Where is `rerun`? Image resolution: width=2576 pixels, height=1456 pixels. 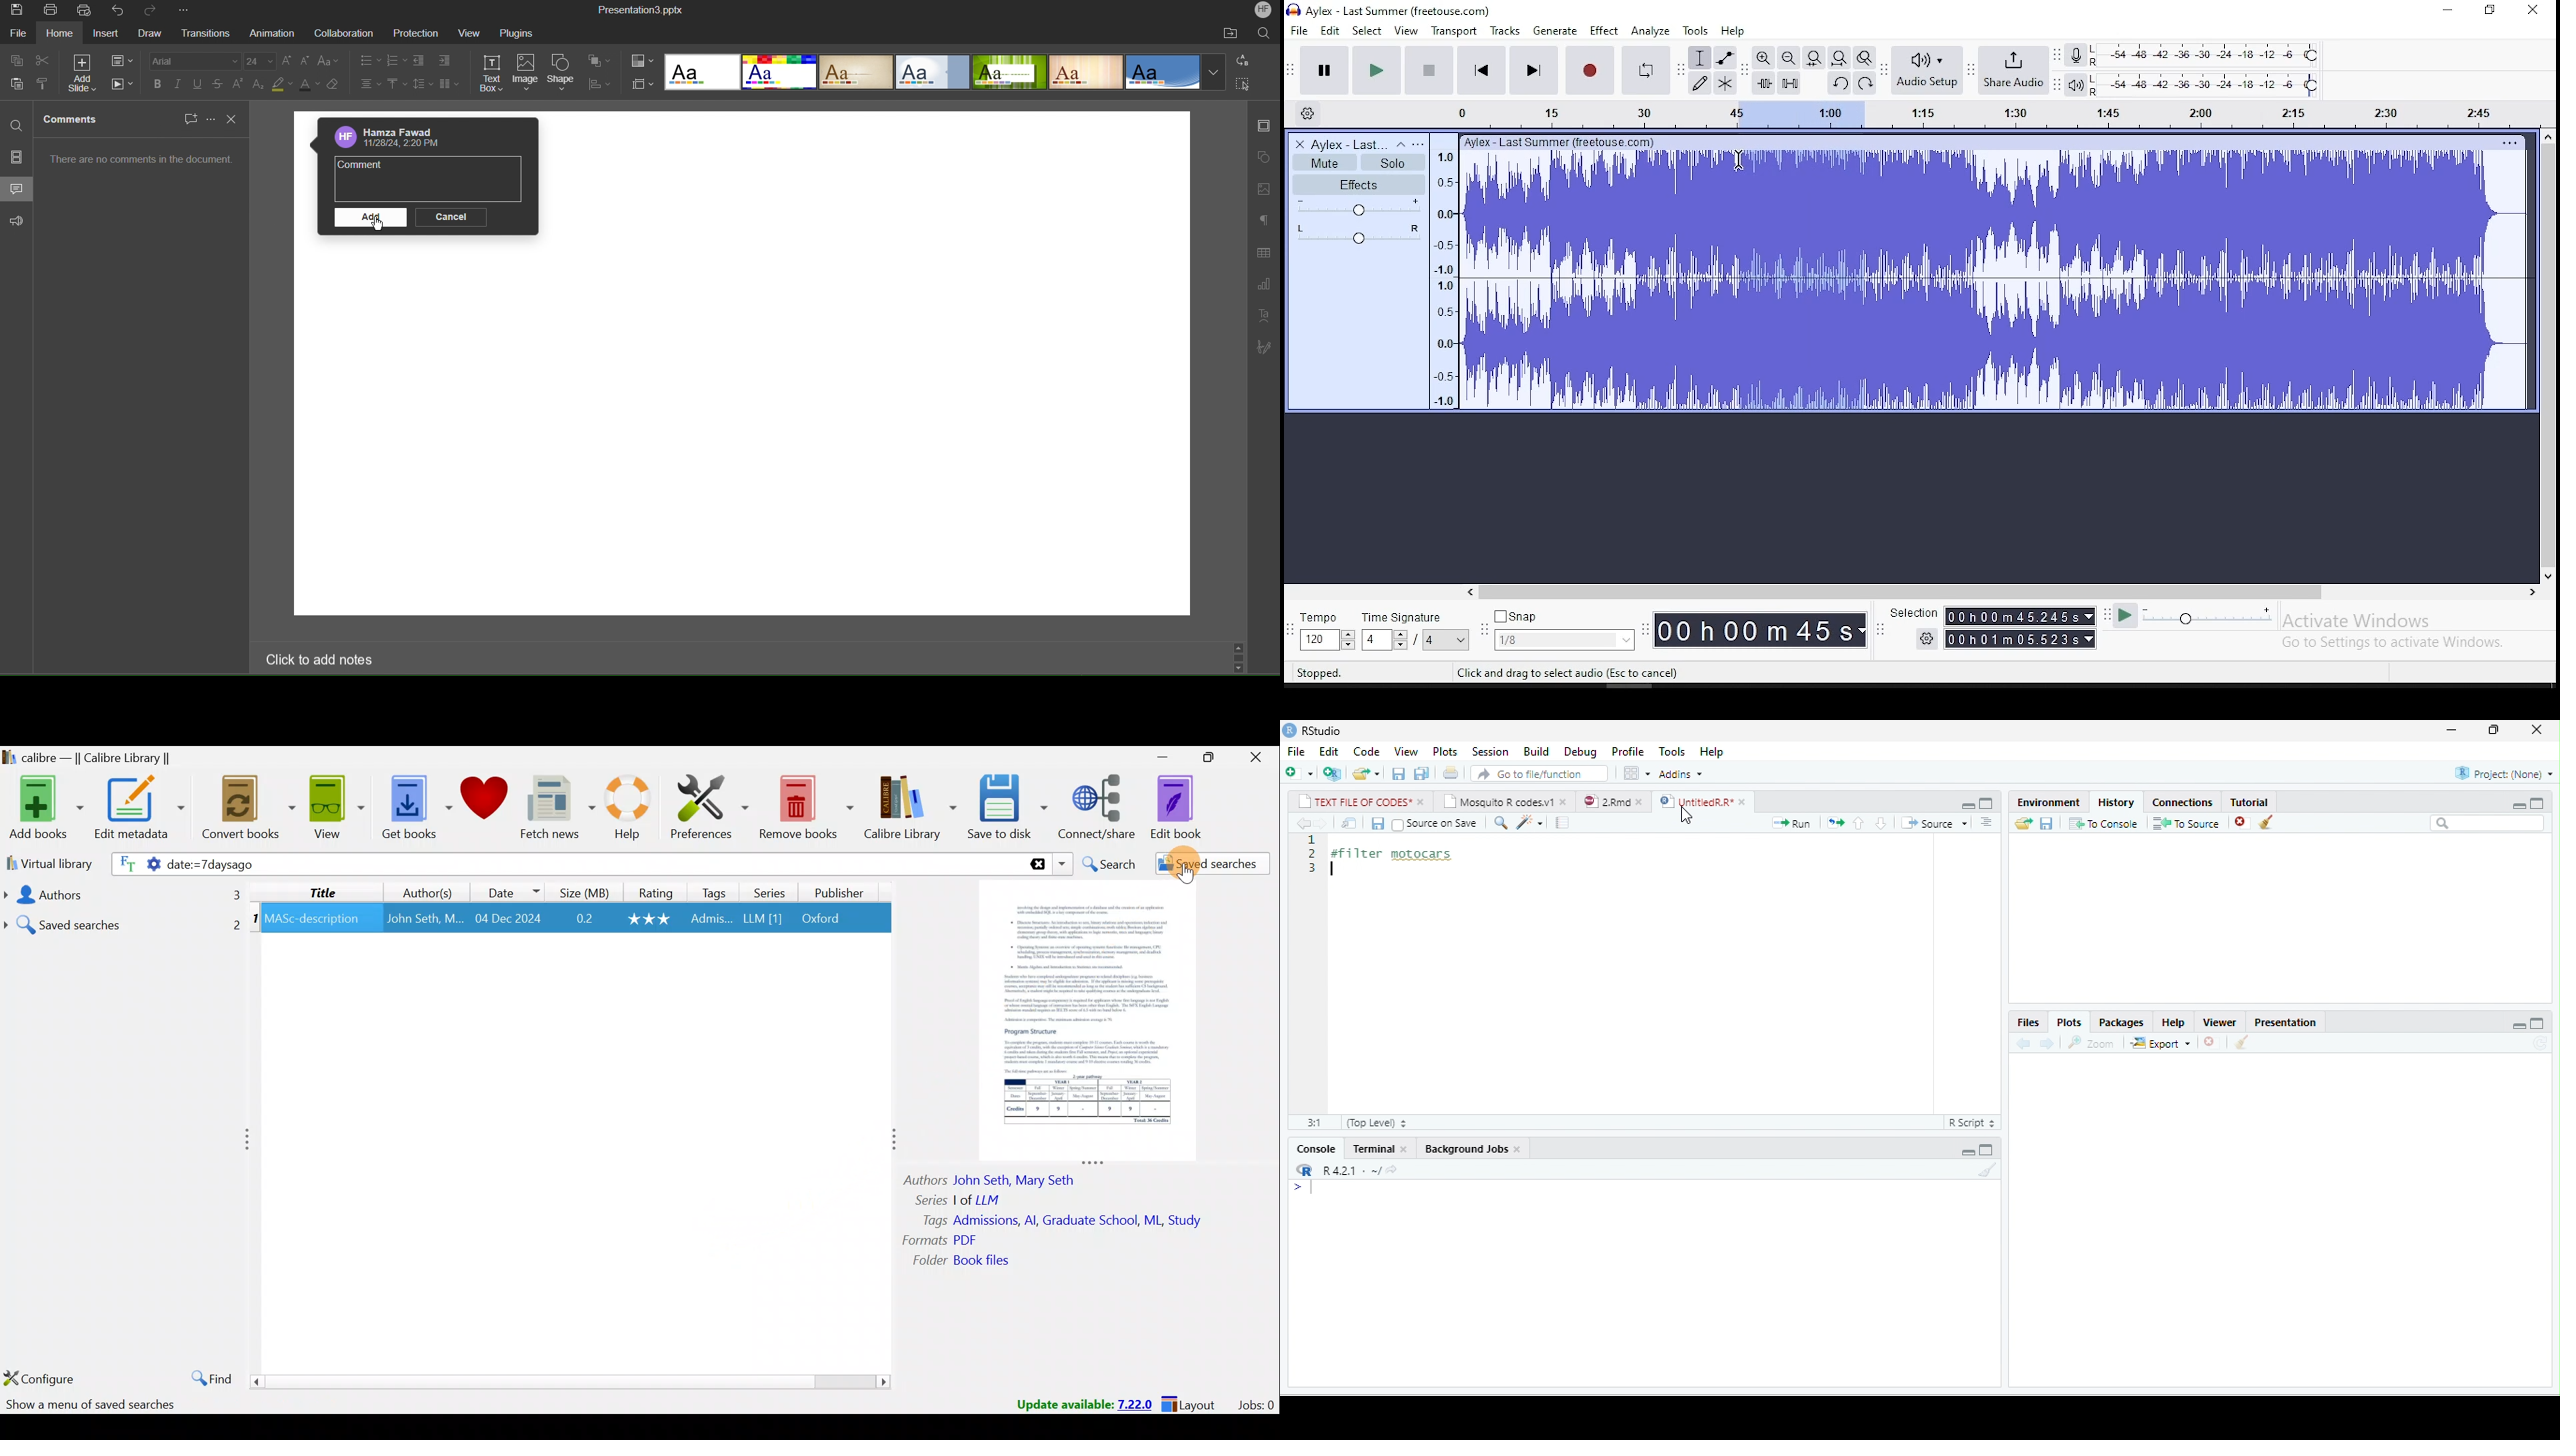 rerun is located at coordinates (1836, 823).